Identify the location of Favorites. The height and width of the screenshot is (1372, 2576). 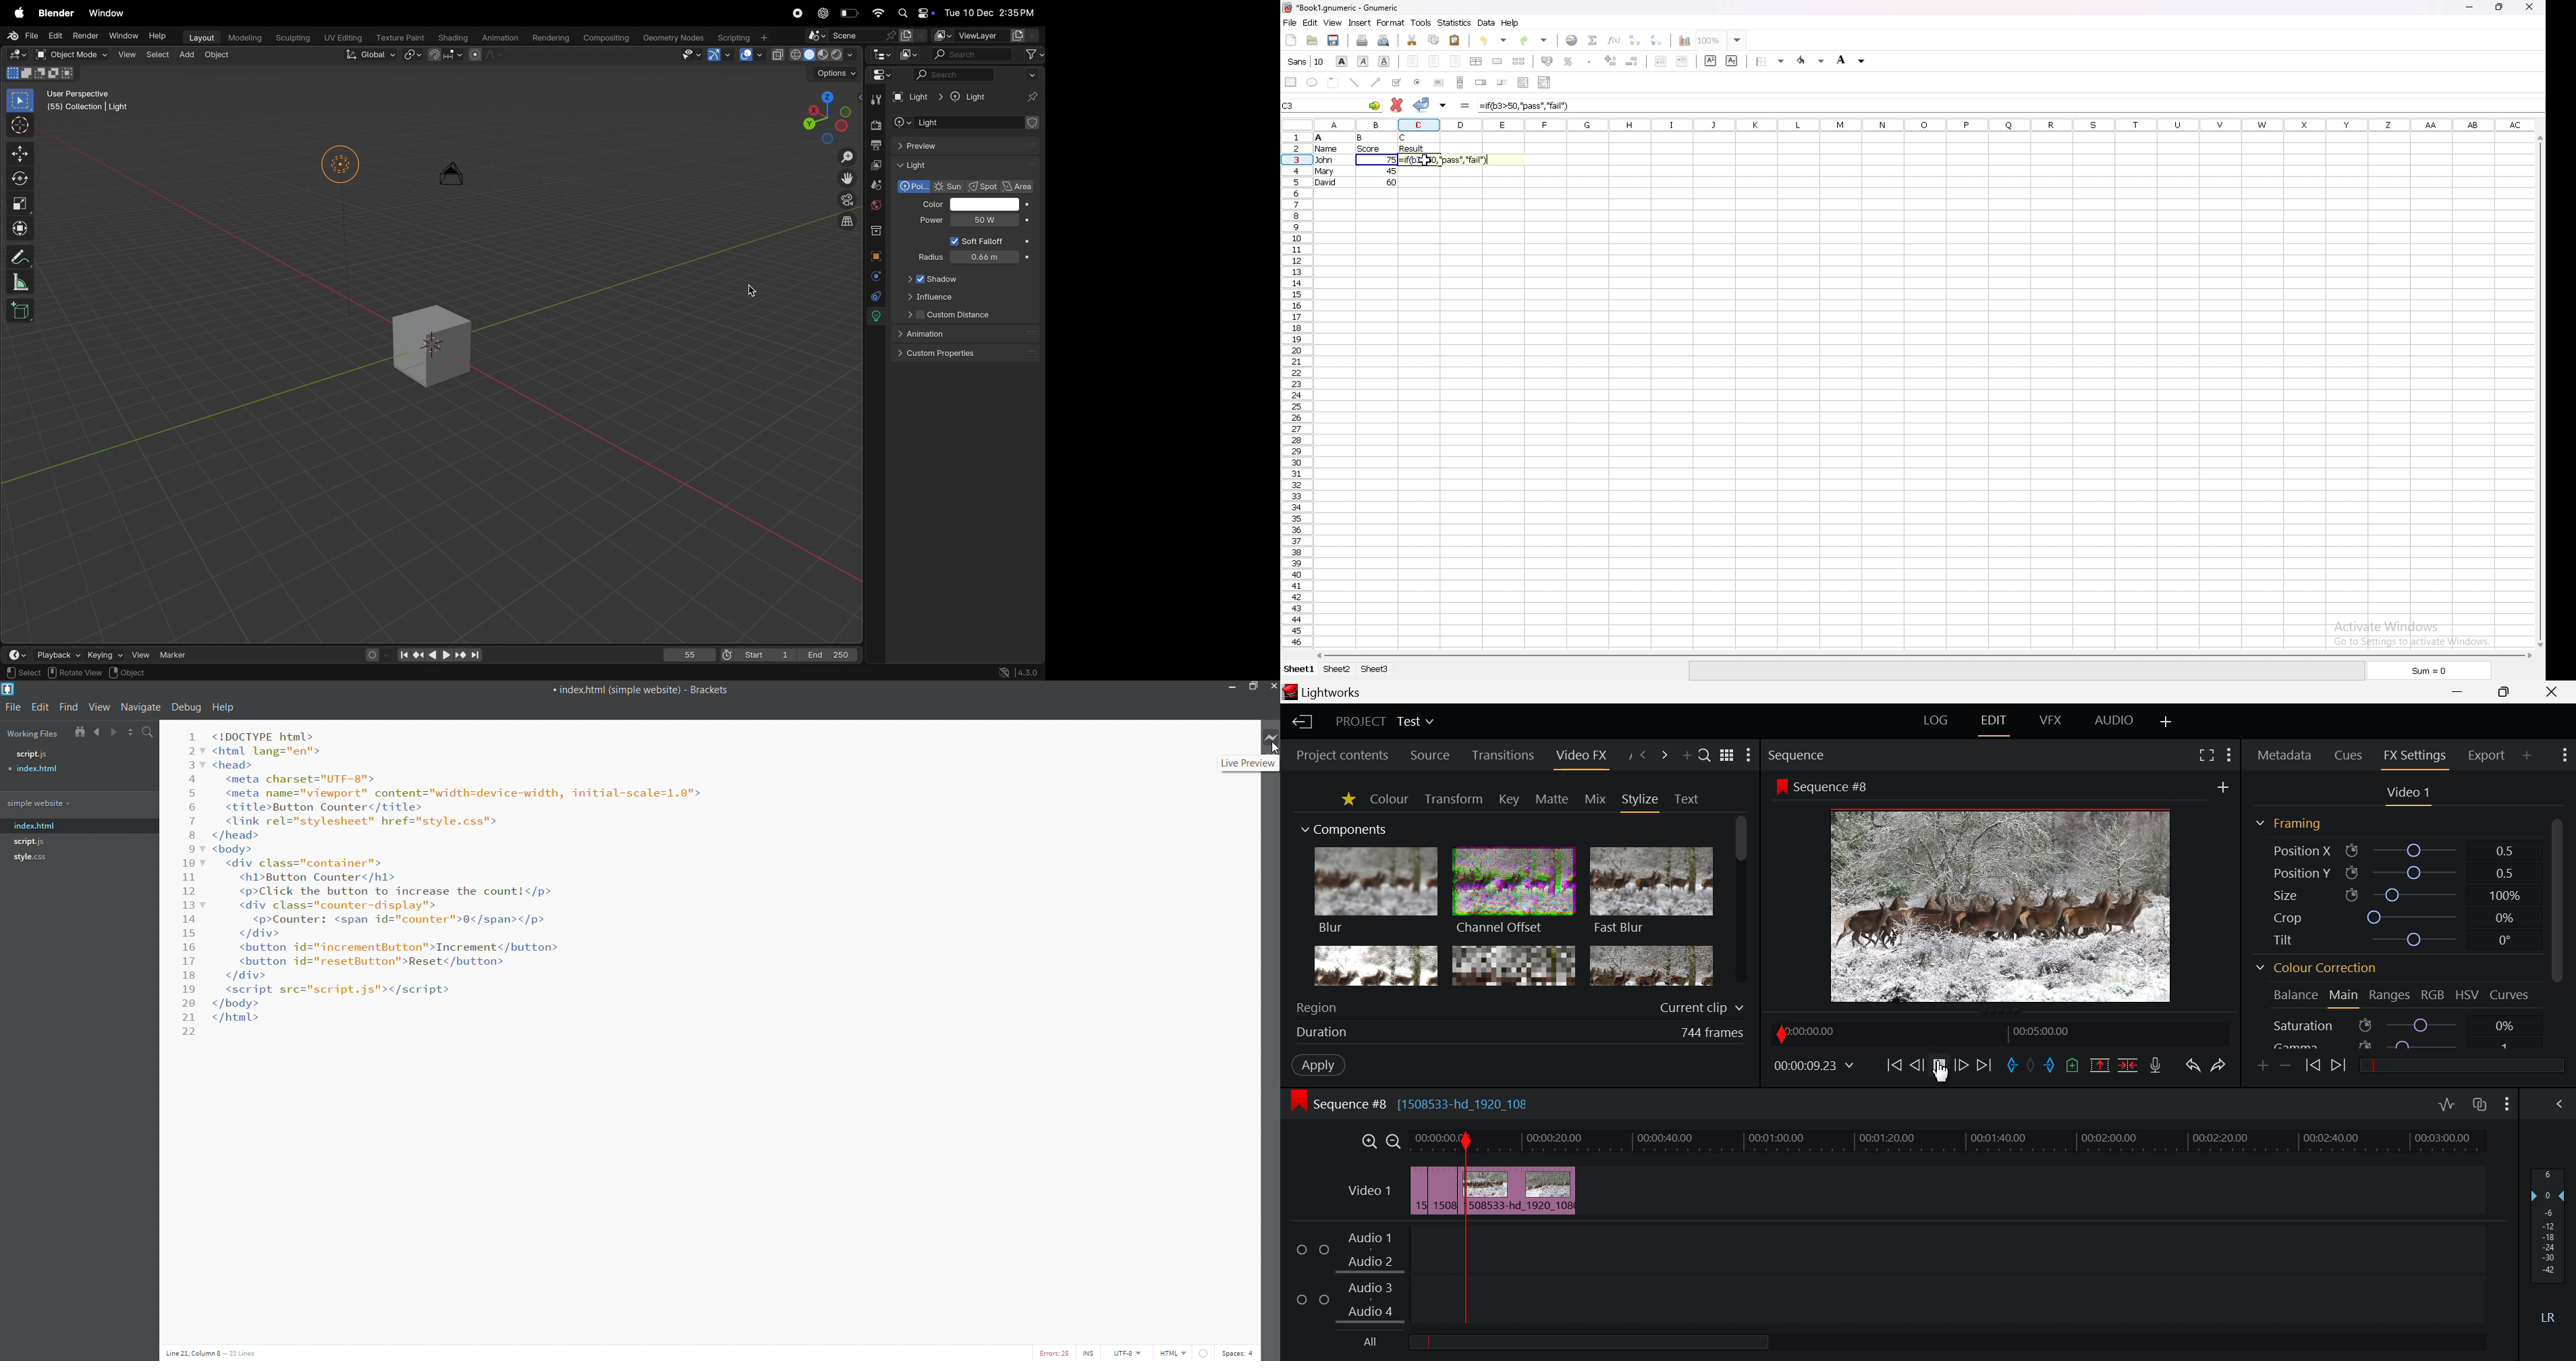
(1346, 799).